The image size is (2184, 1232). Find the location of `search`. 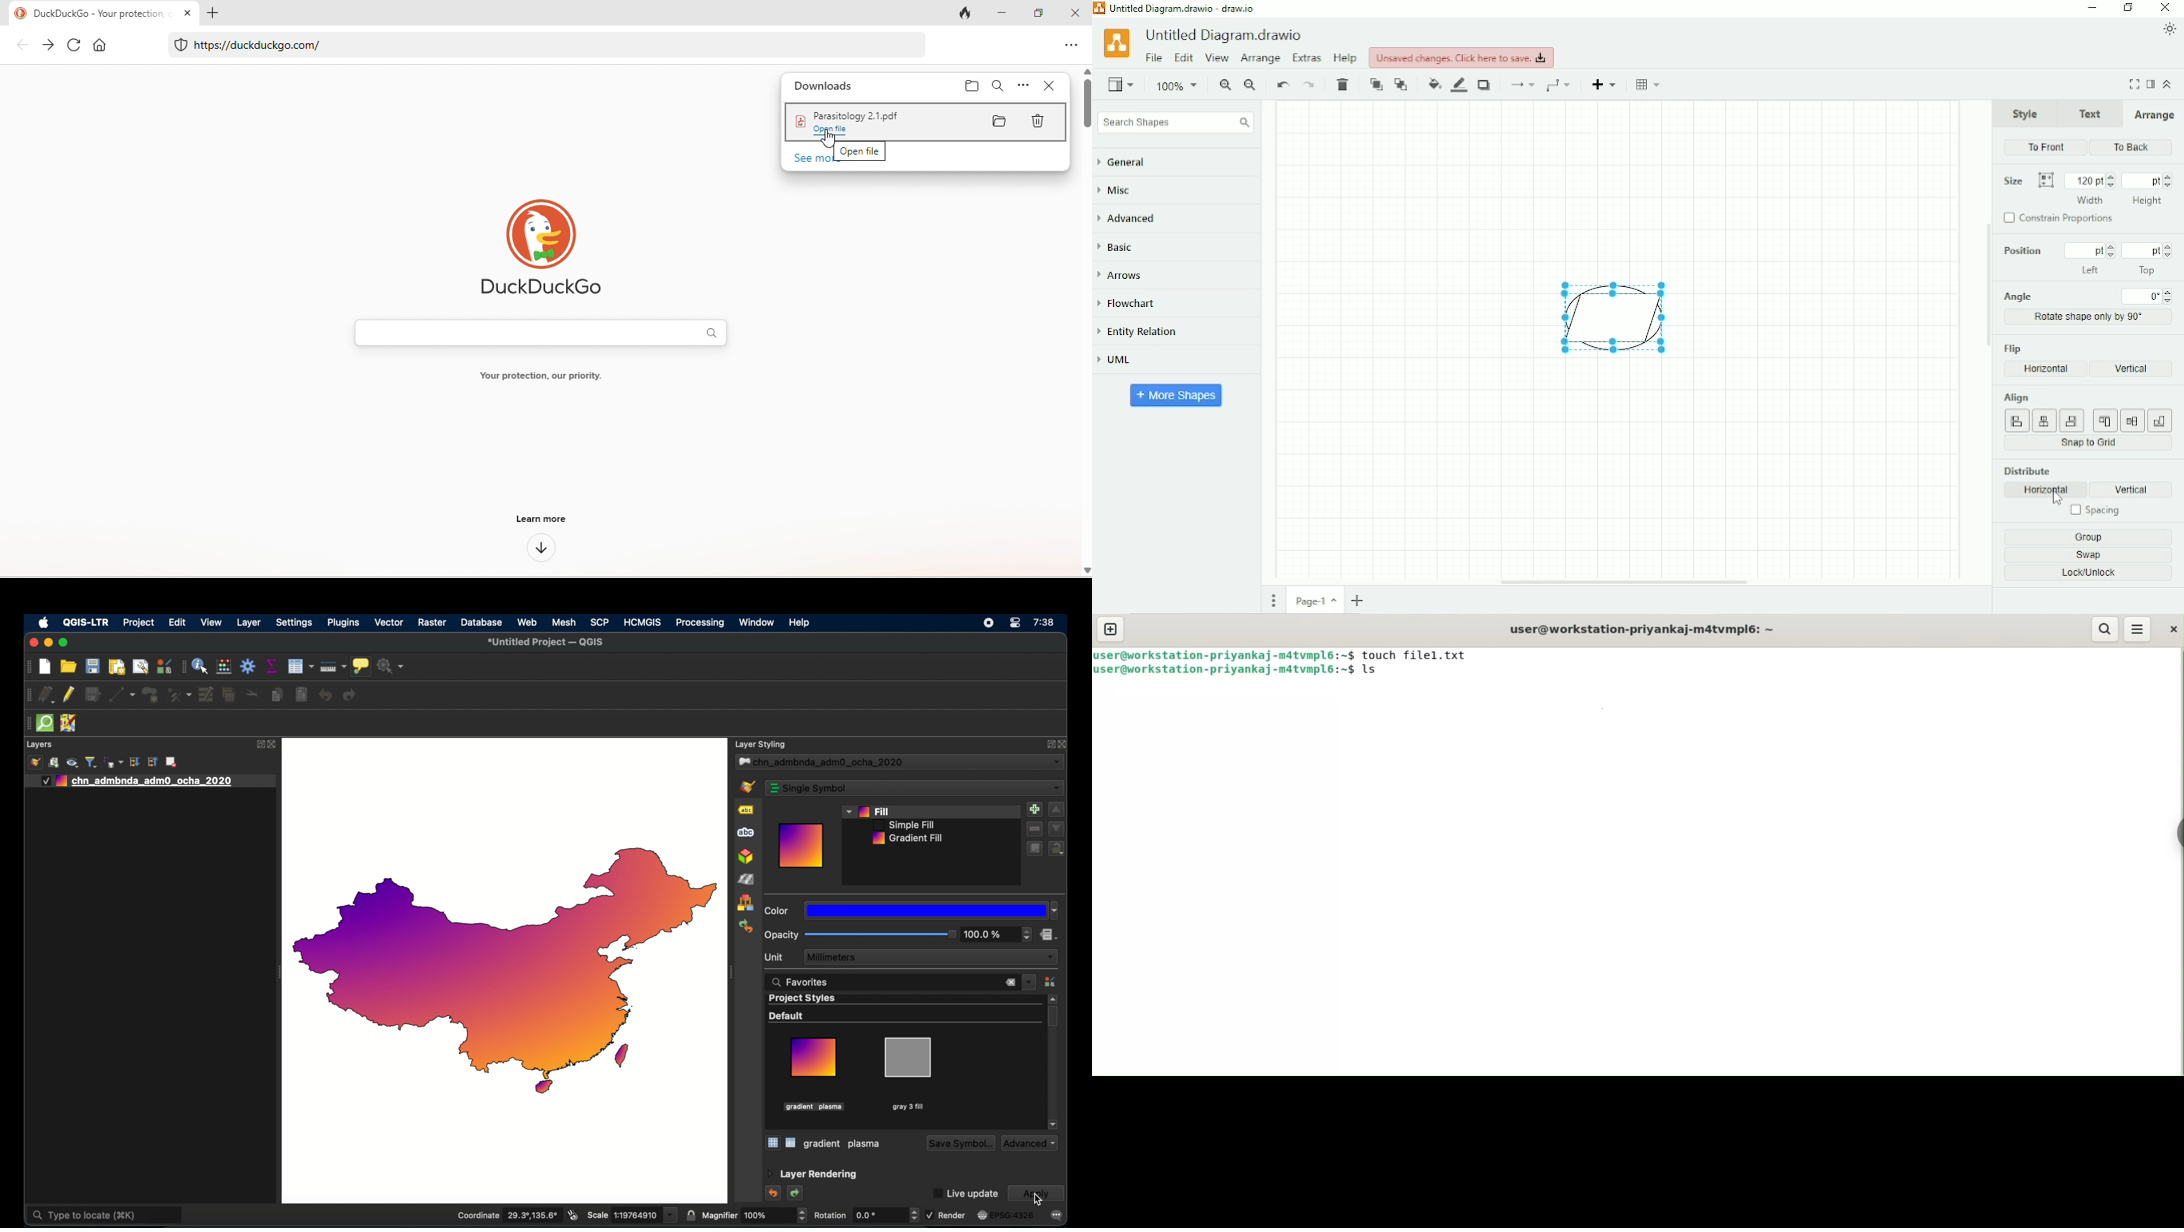

search is located at coordinates (2106, 629).